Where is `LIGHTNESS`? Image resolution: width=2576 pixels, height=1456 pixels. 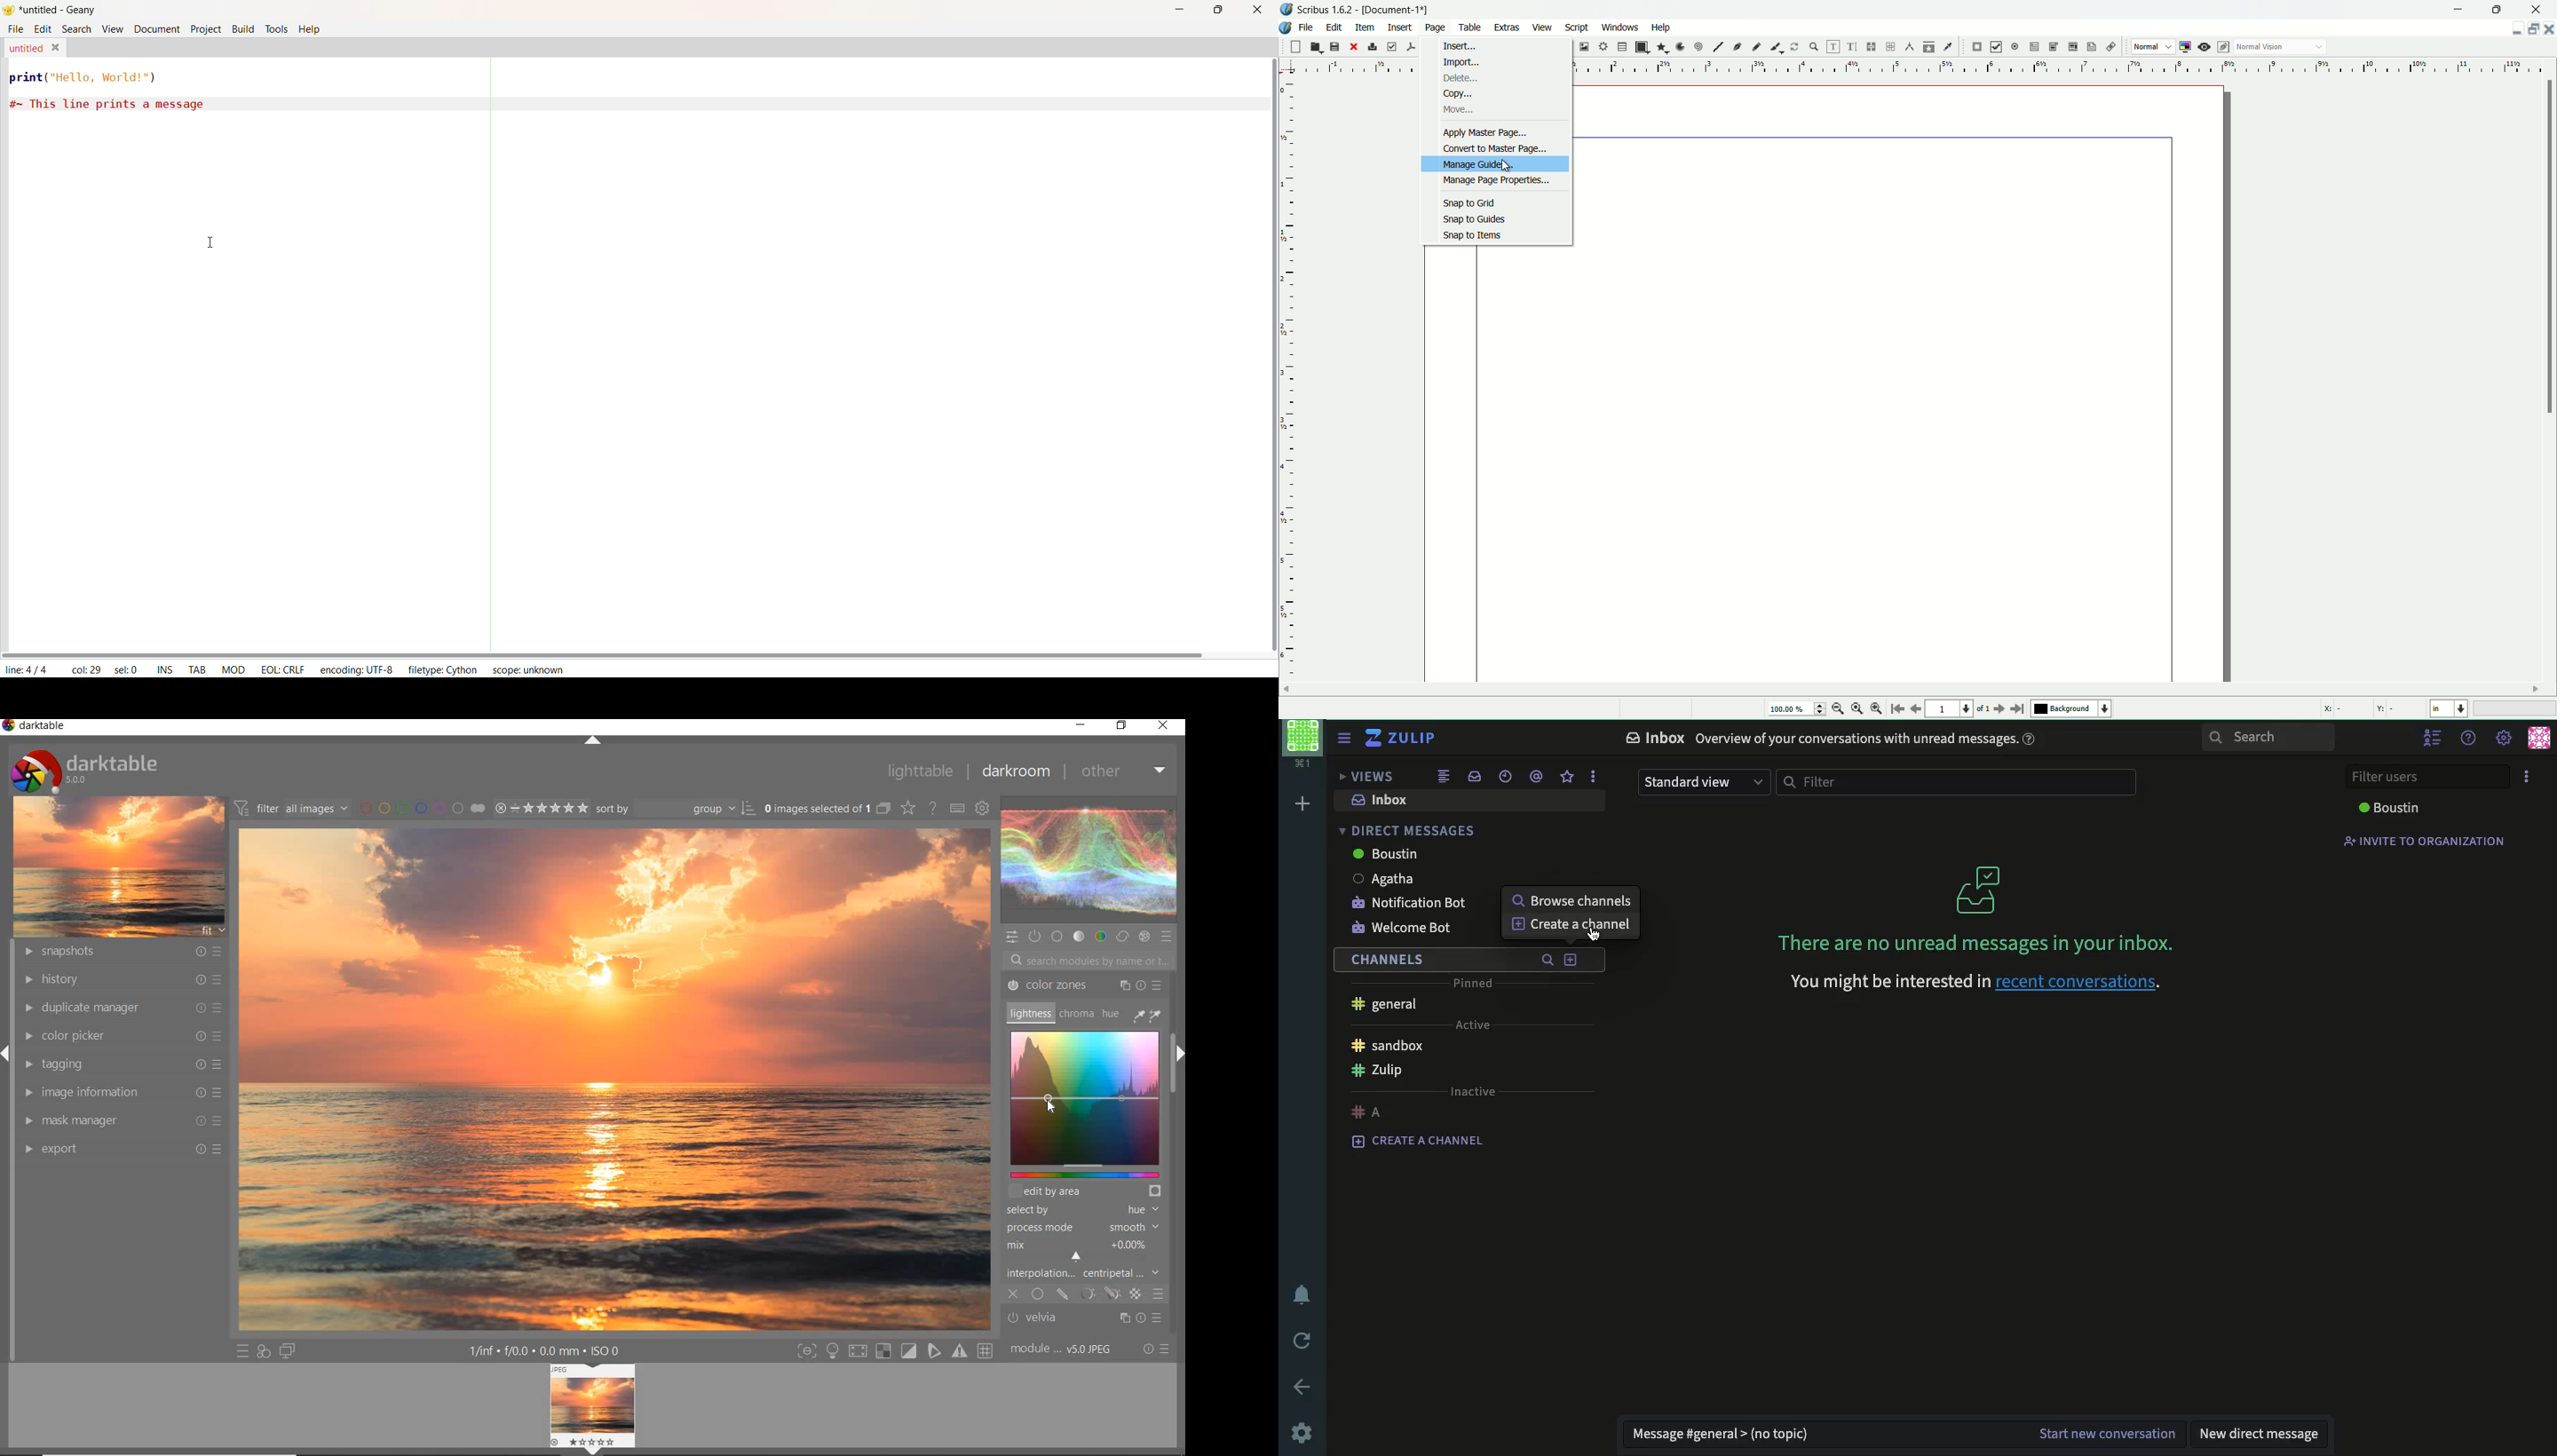
LIGHTNESS is located at coordinates (1029, 1013).